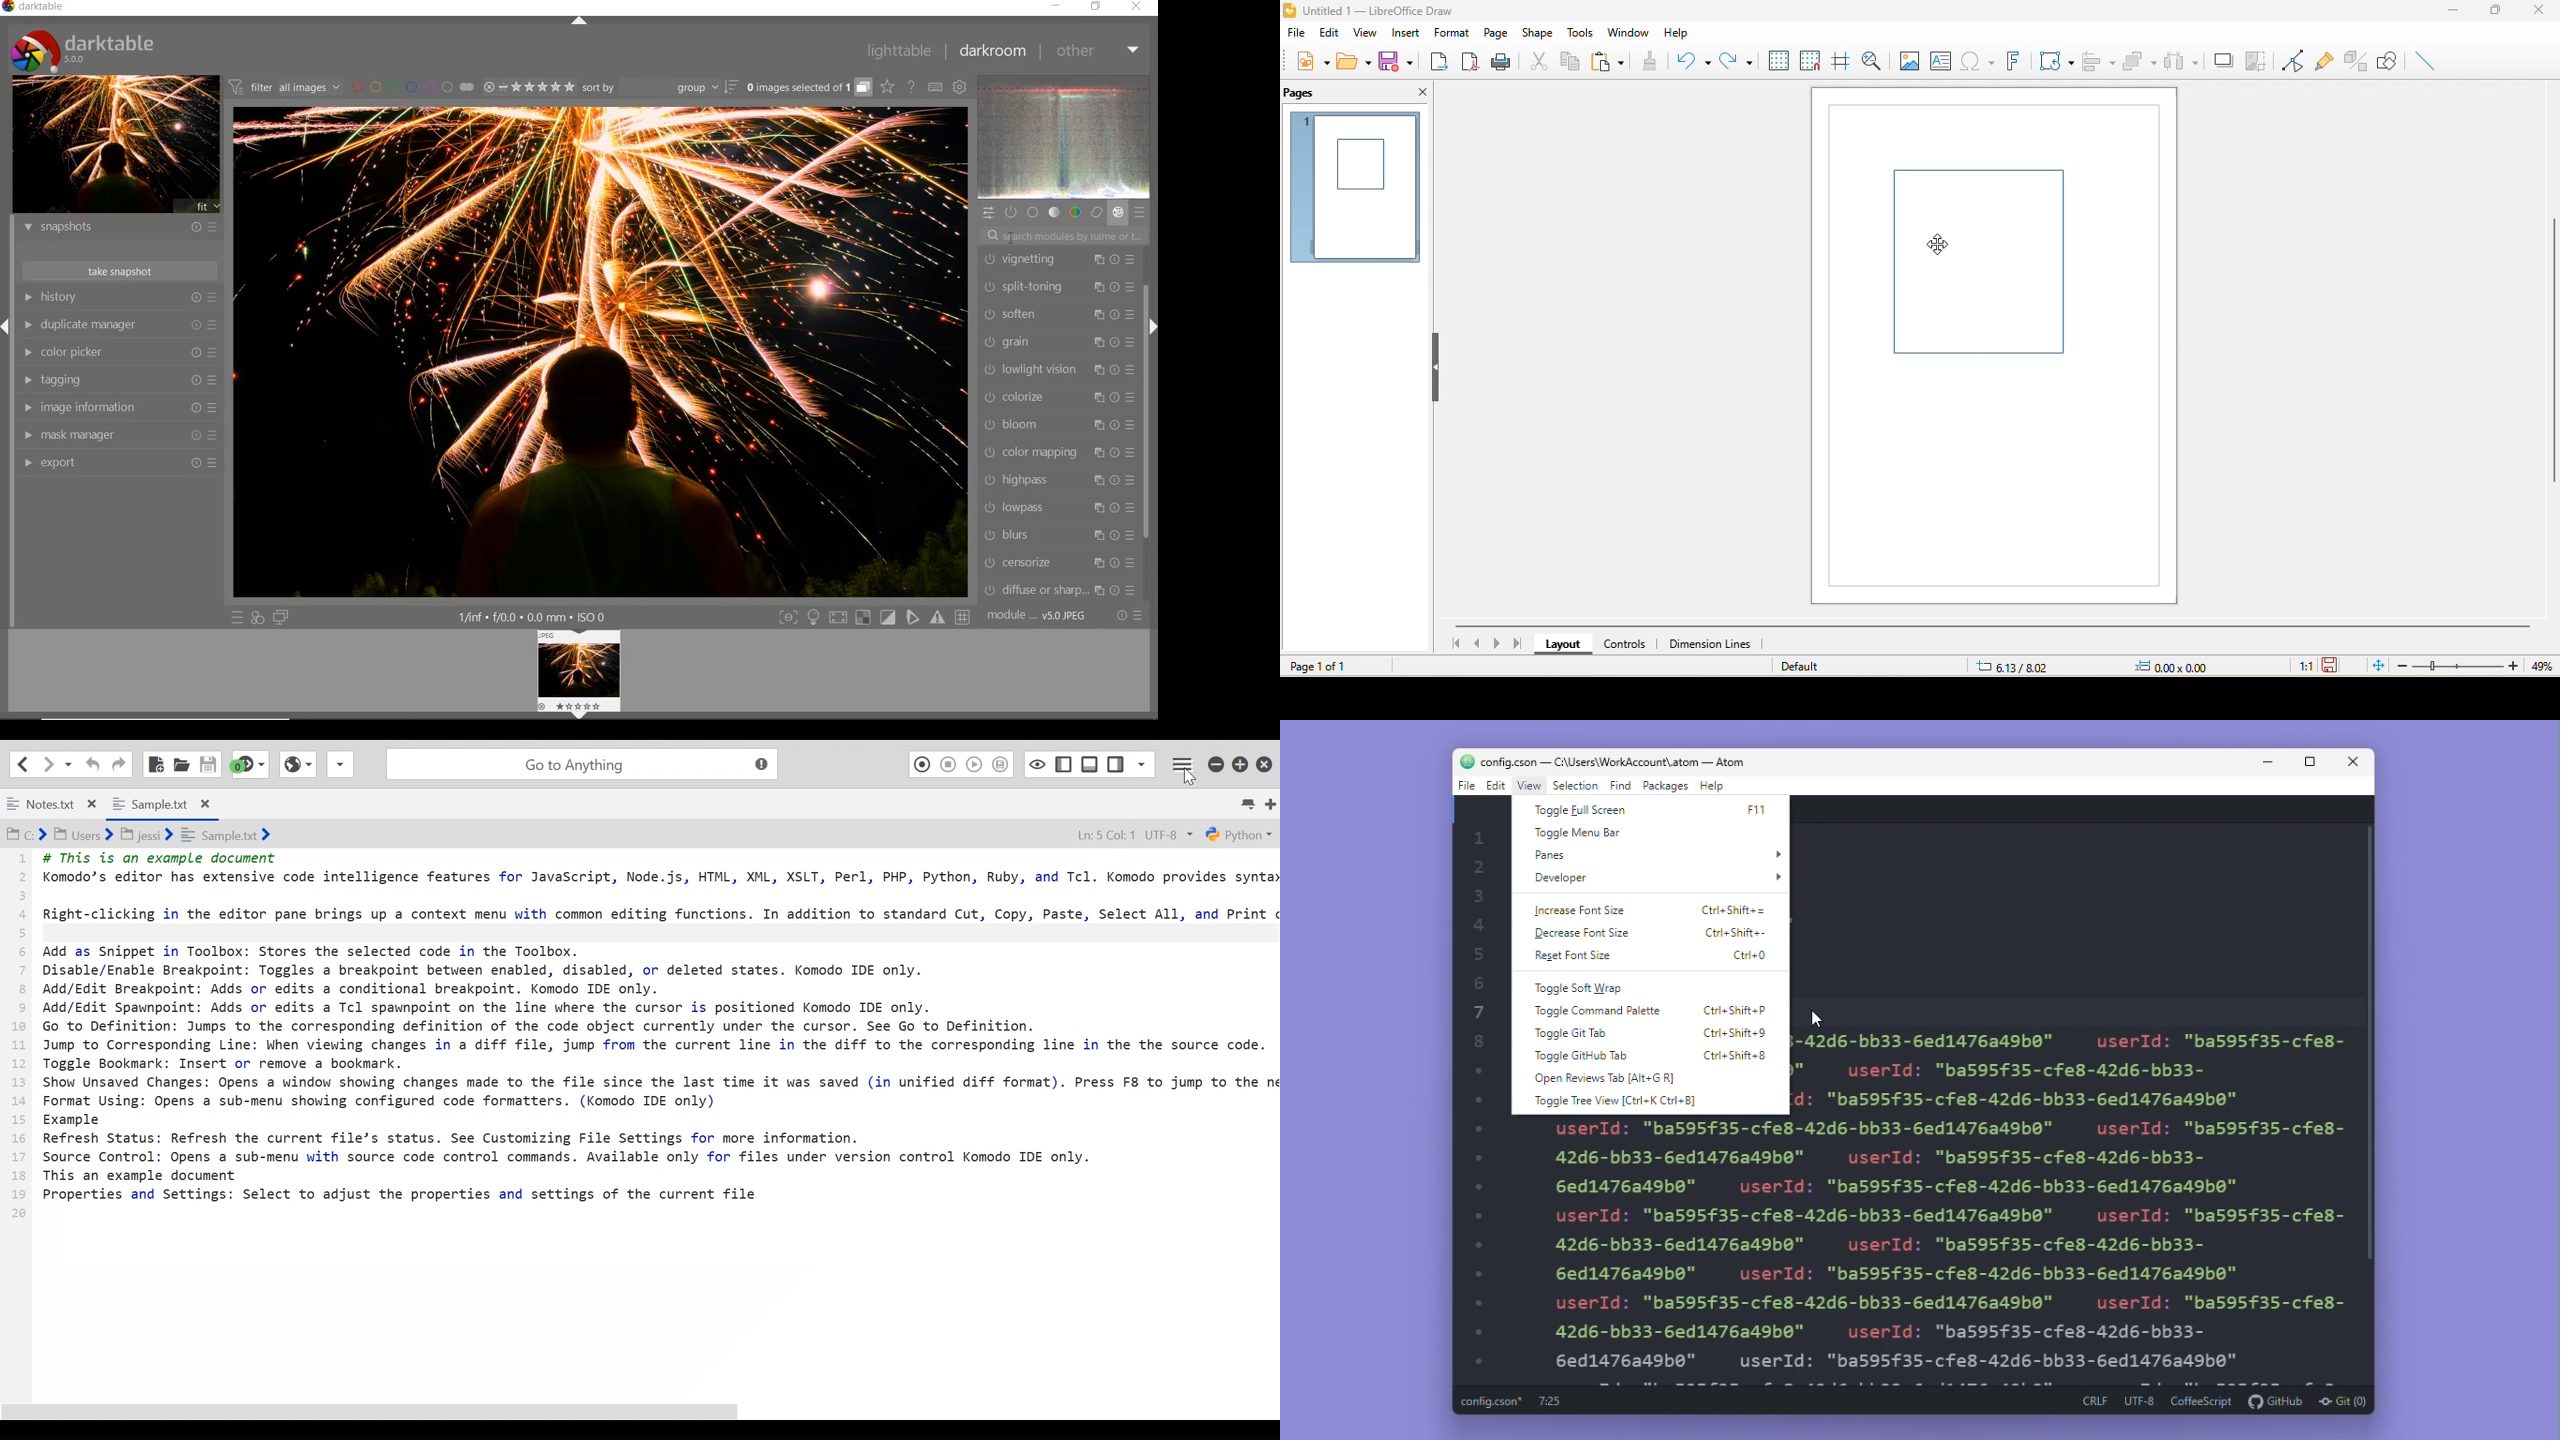 The height and width of the screenshot is (1456, 2576). I want to click on cursor, so click(1936, 244).